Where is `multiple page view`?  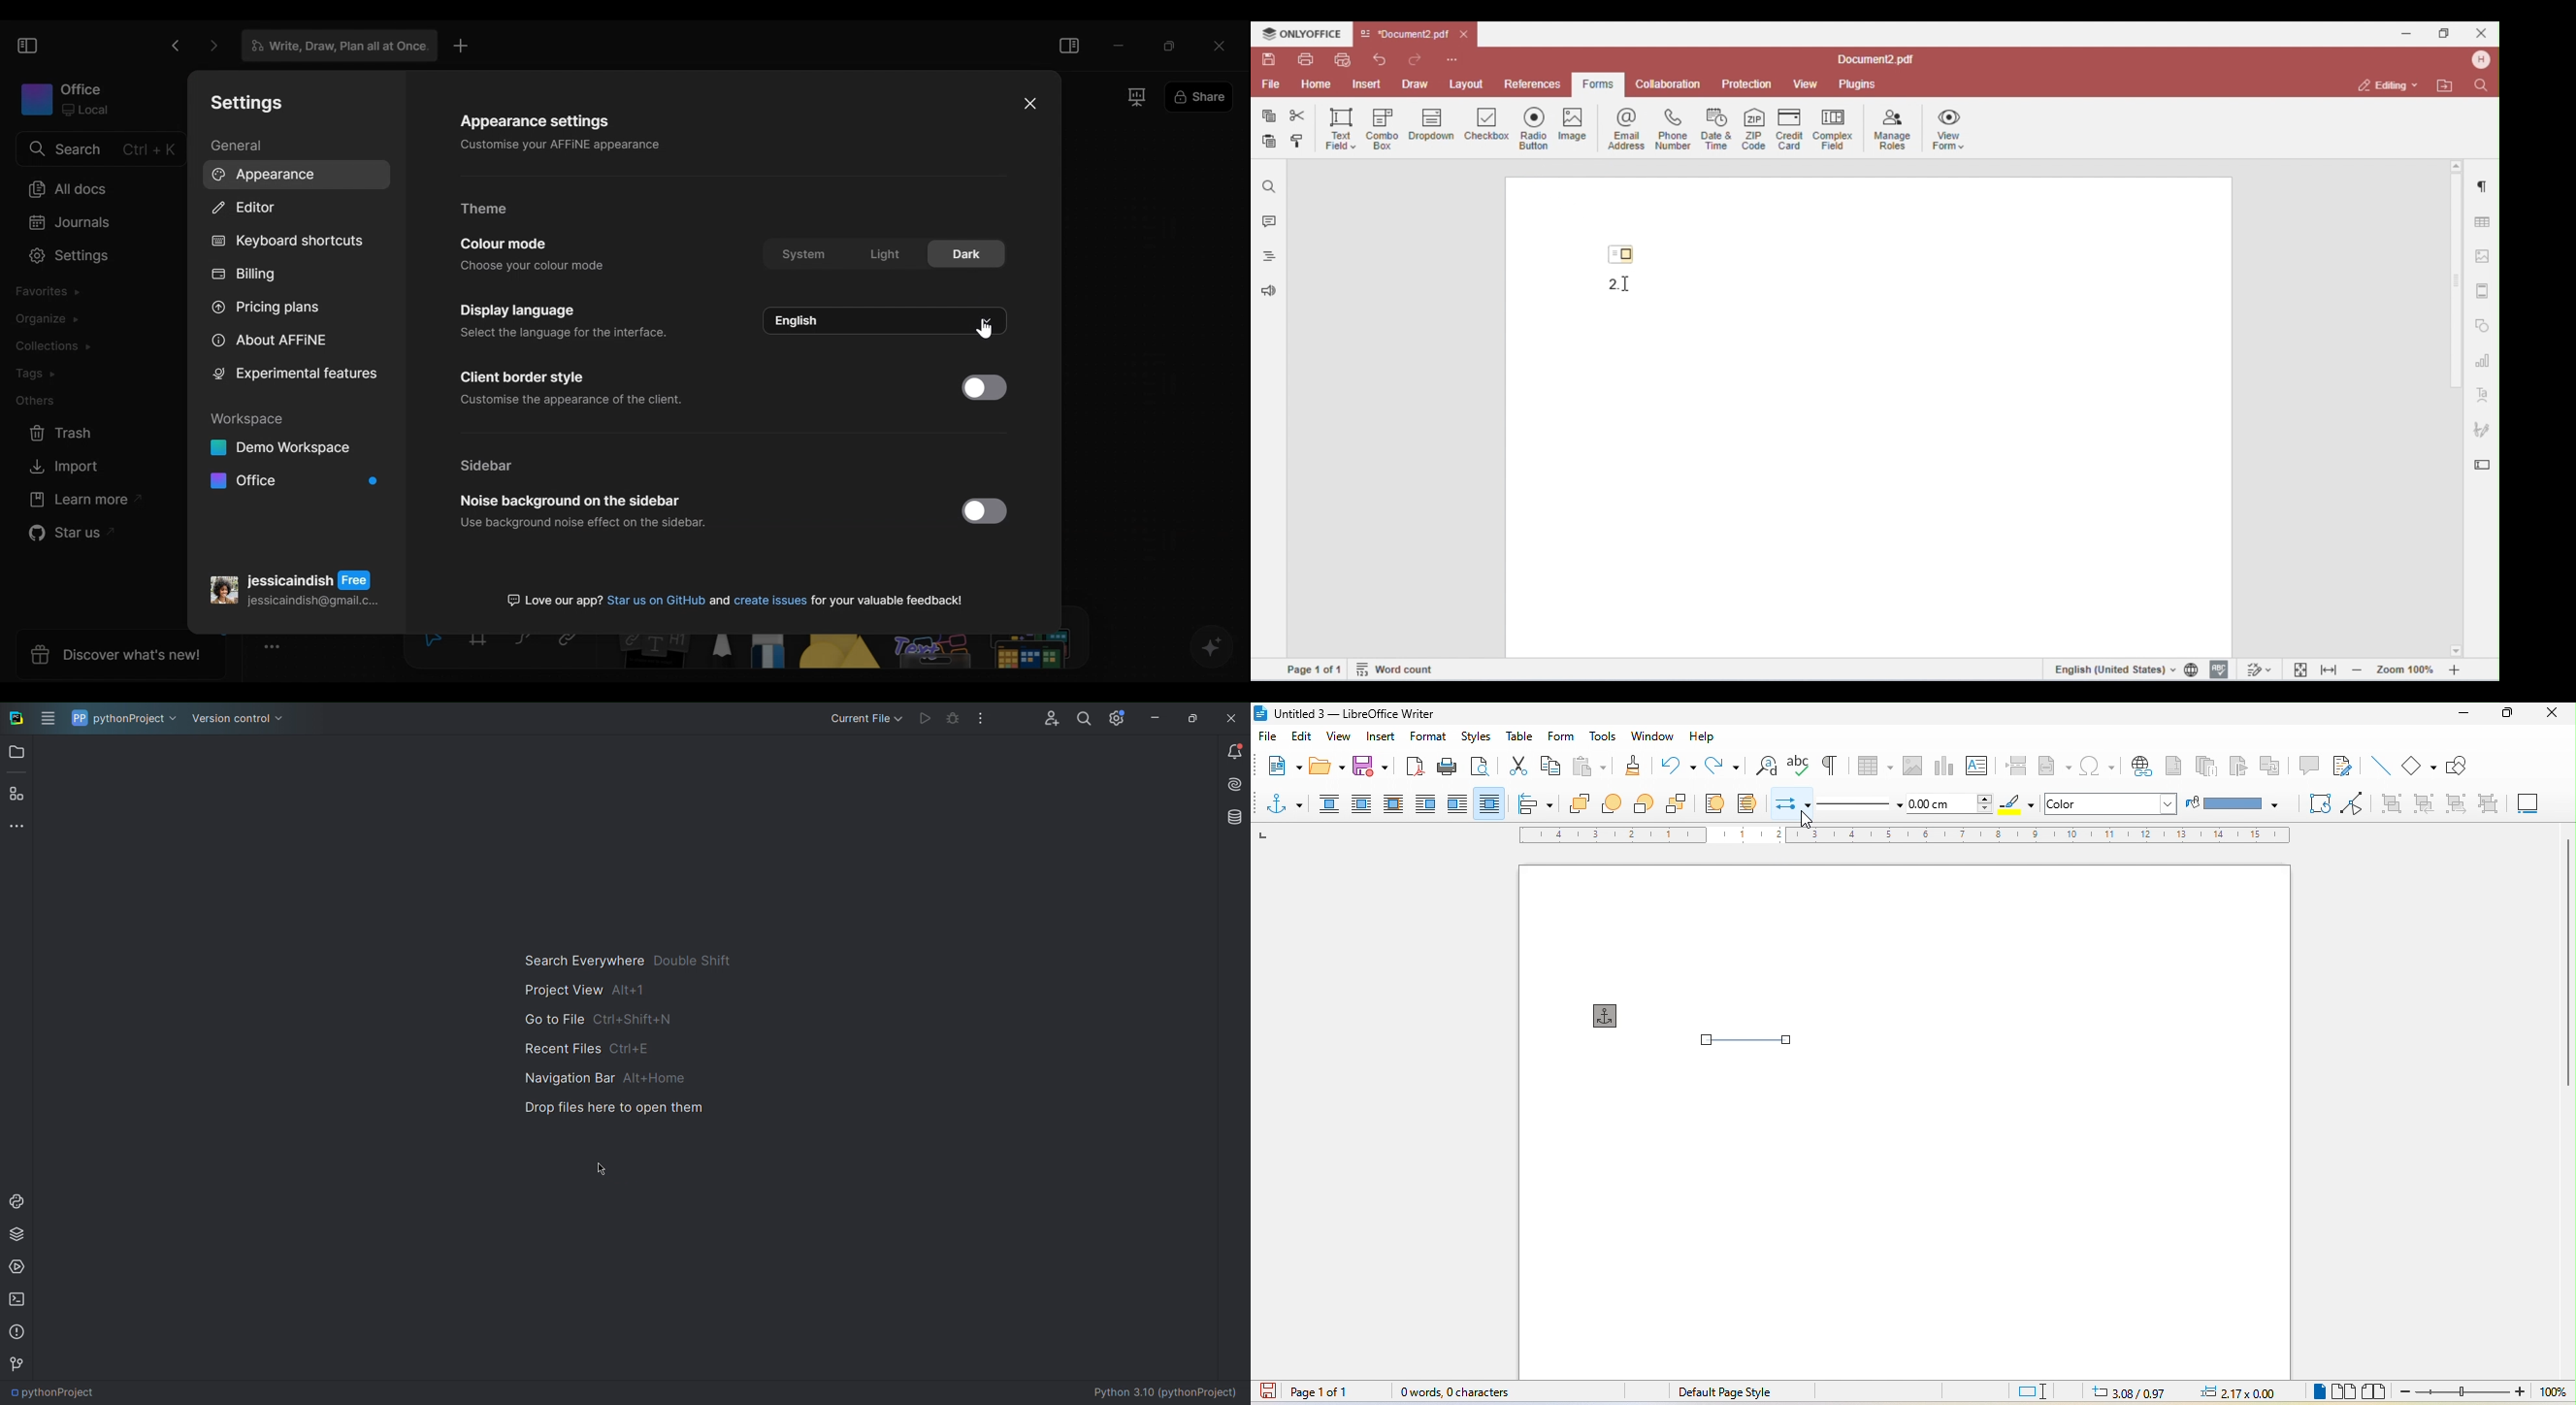
multiple page view is located at coordinates (2345, 1392).